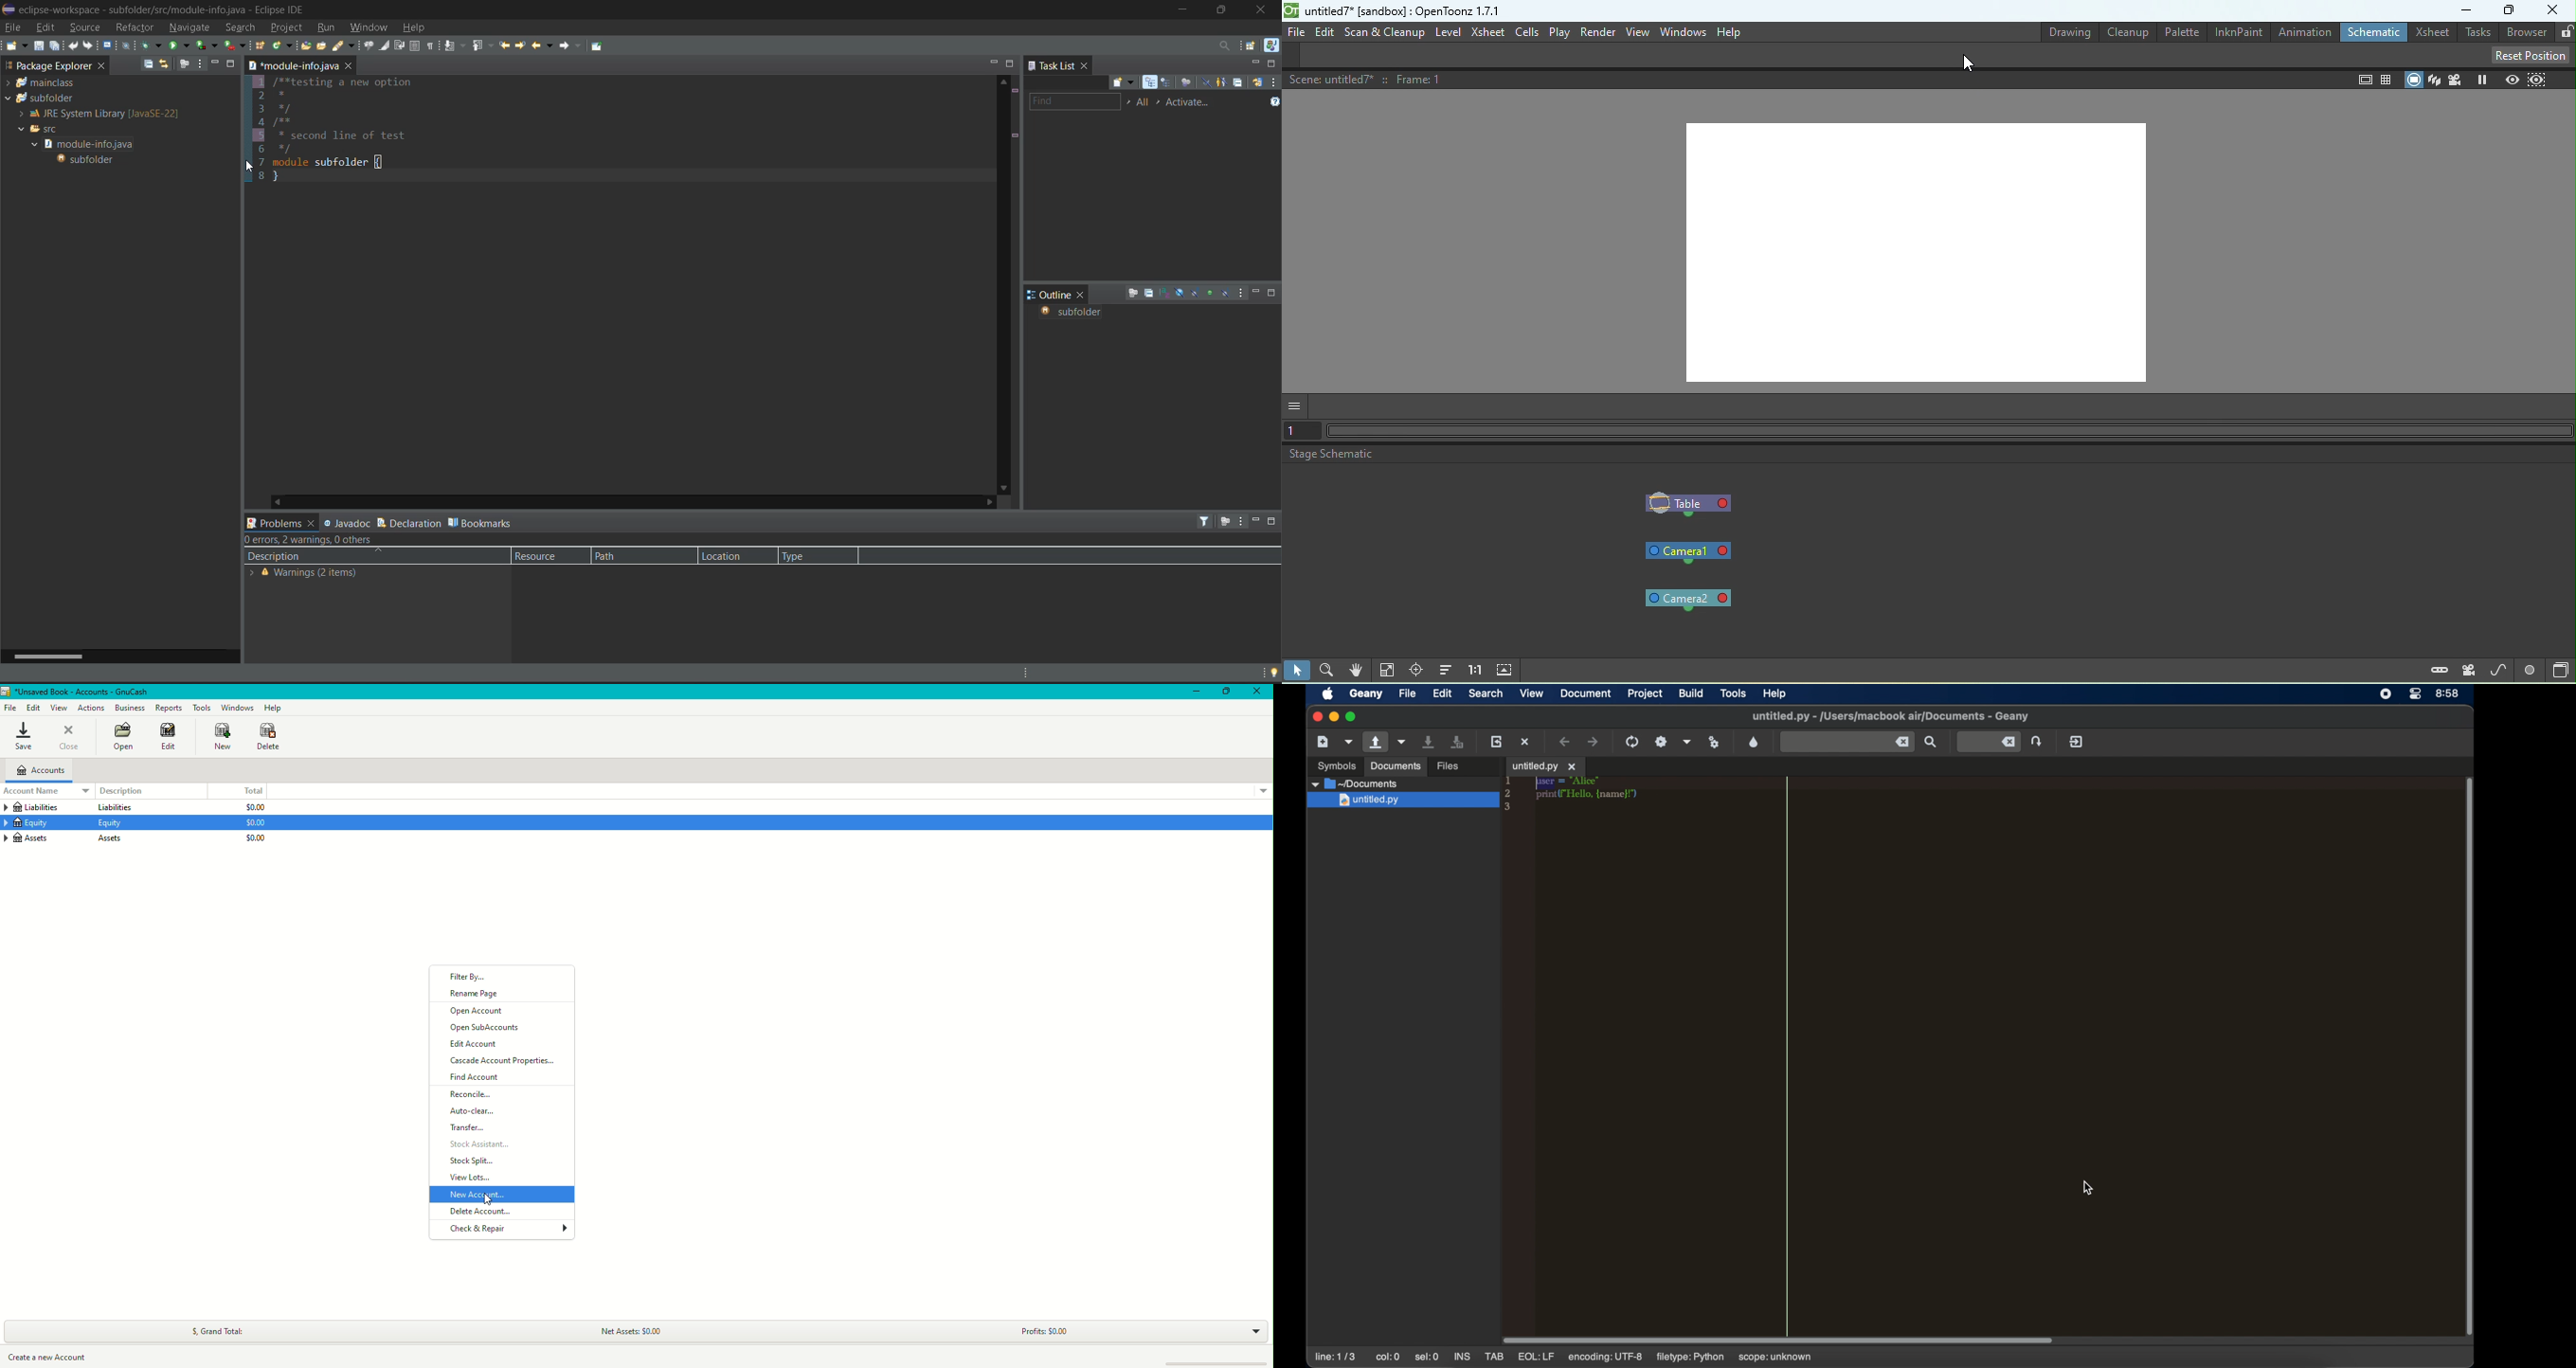 The width and height of the screenshot is (2576, 1372). Describe the element at coordinates (1508, 670) in the screenshot. I see `Maximize nodes` at that location.